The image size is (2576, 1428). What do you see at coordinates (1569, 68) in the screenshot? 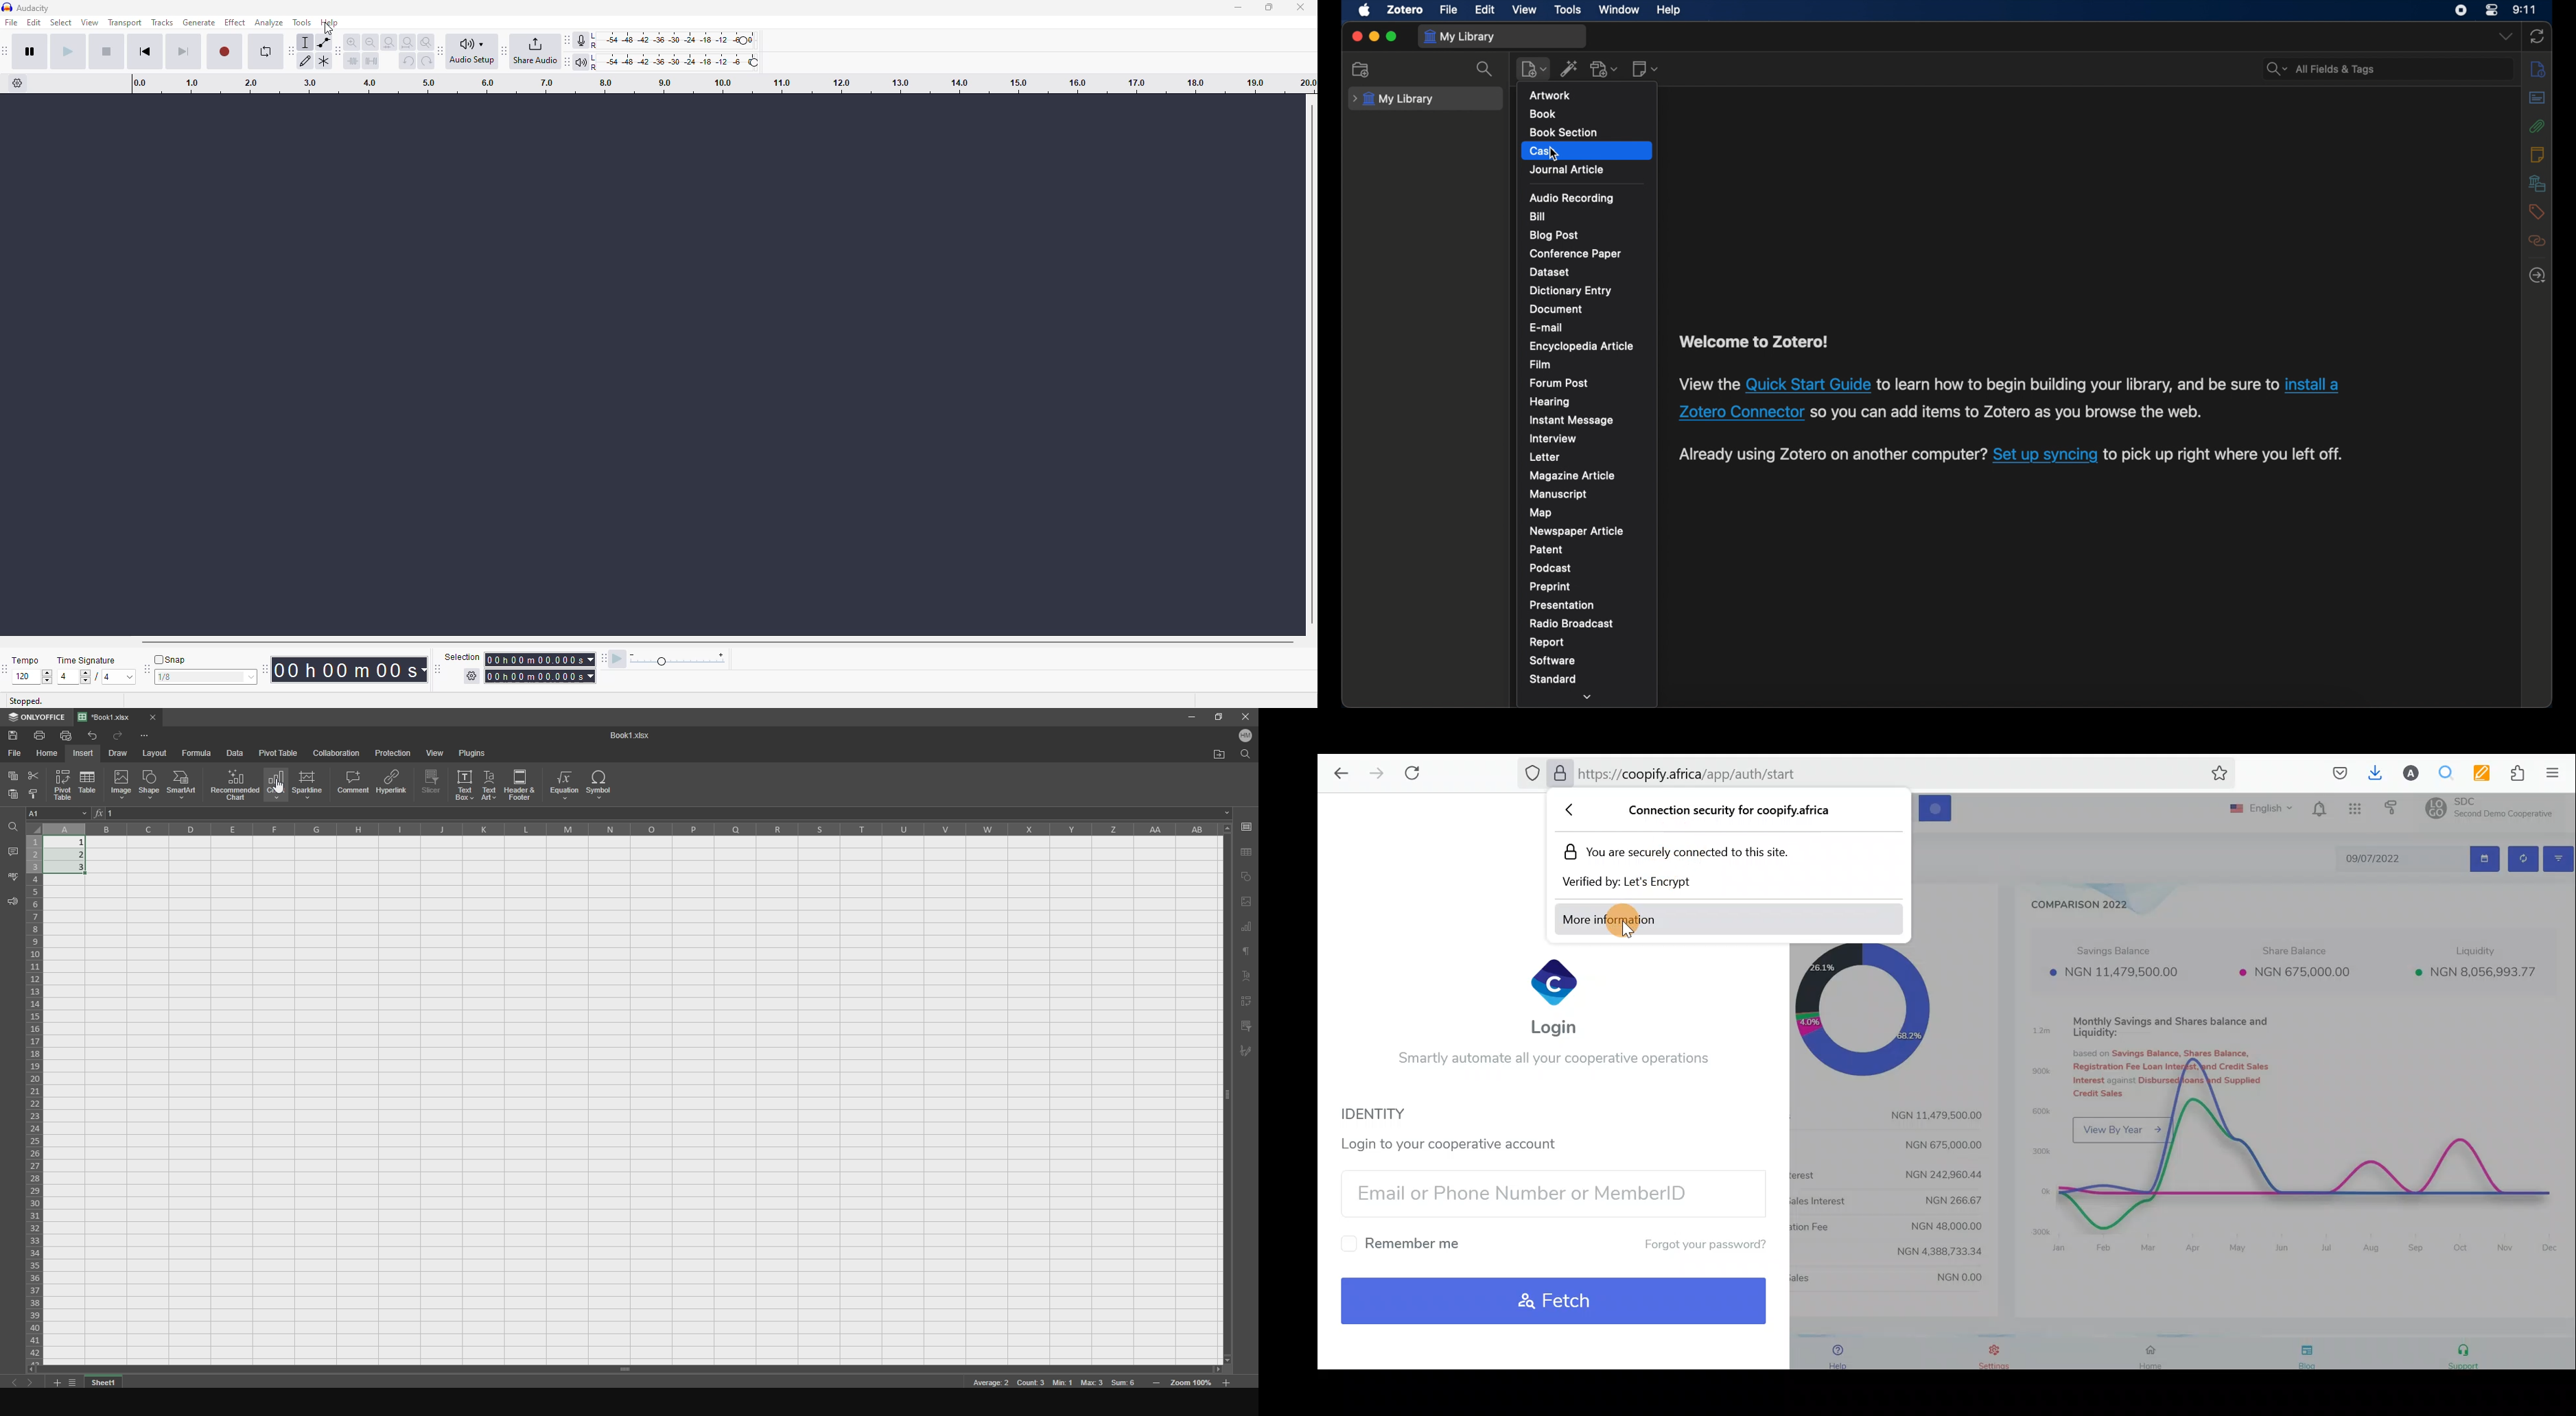
I see `add items by identifier` at bounding box center [1569, 68].